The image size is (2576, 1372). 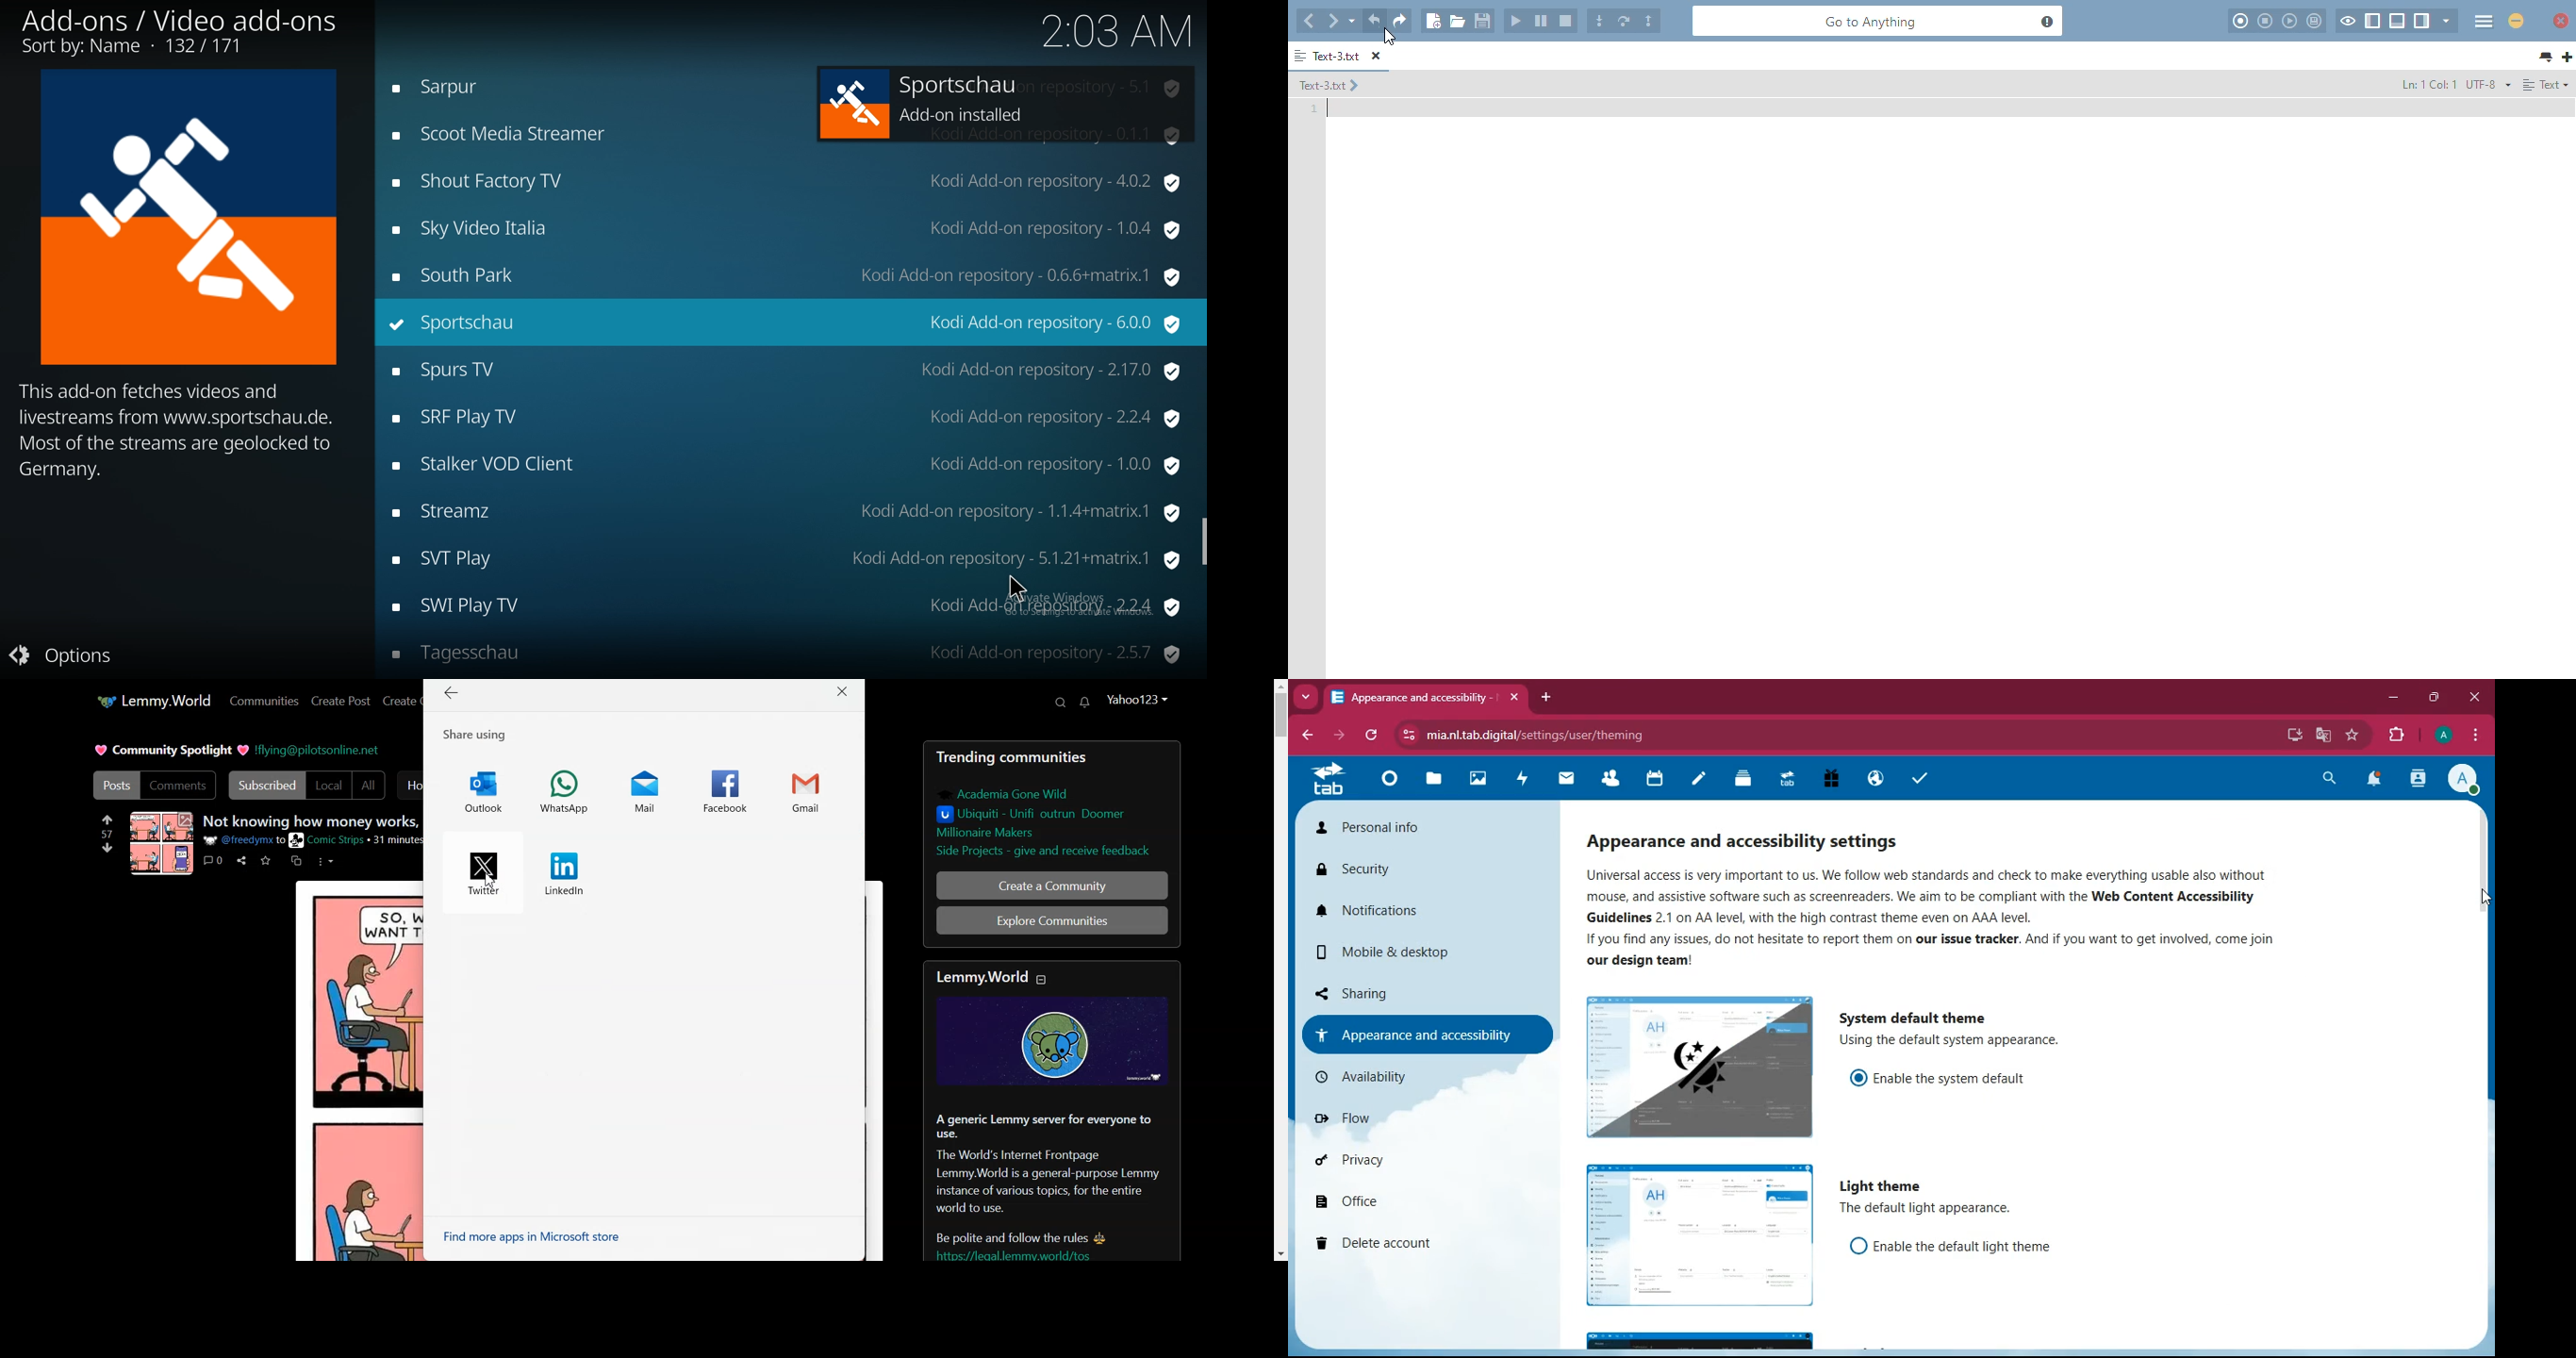 What do you see at coordinates (171, 750) in the screenshot?
I see `Text` at bounding box center [171, 750].